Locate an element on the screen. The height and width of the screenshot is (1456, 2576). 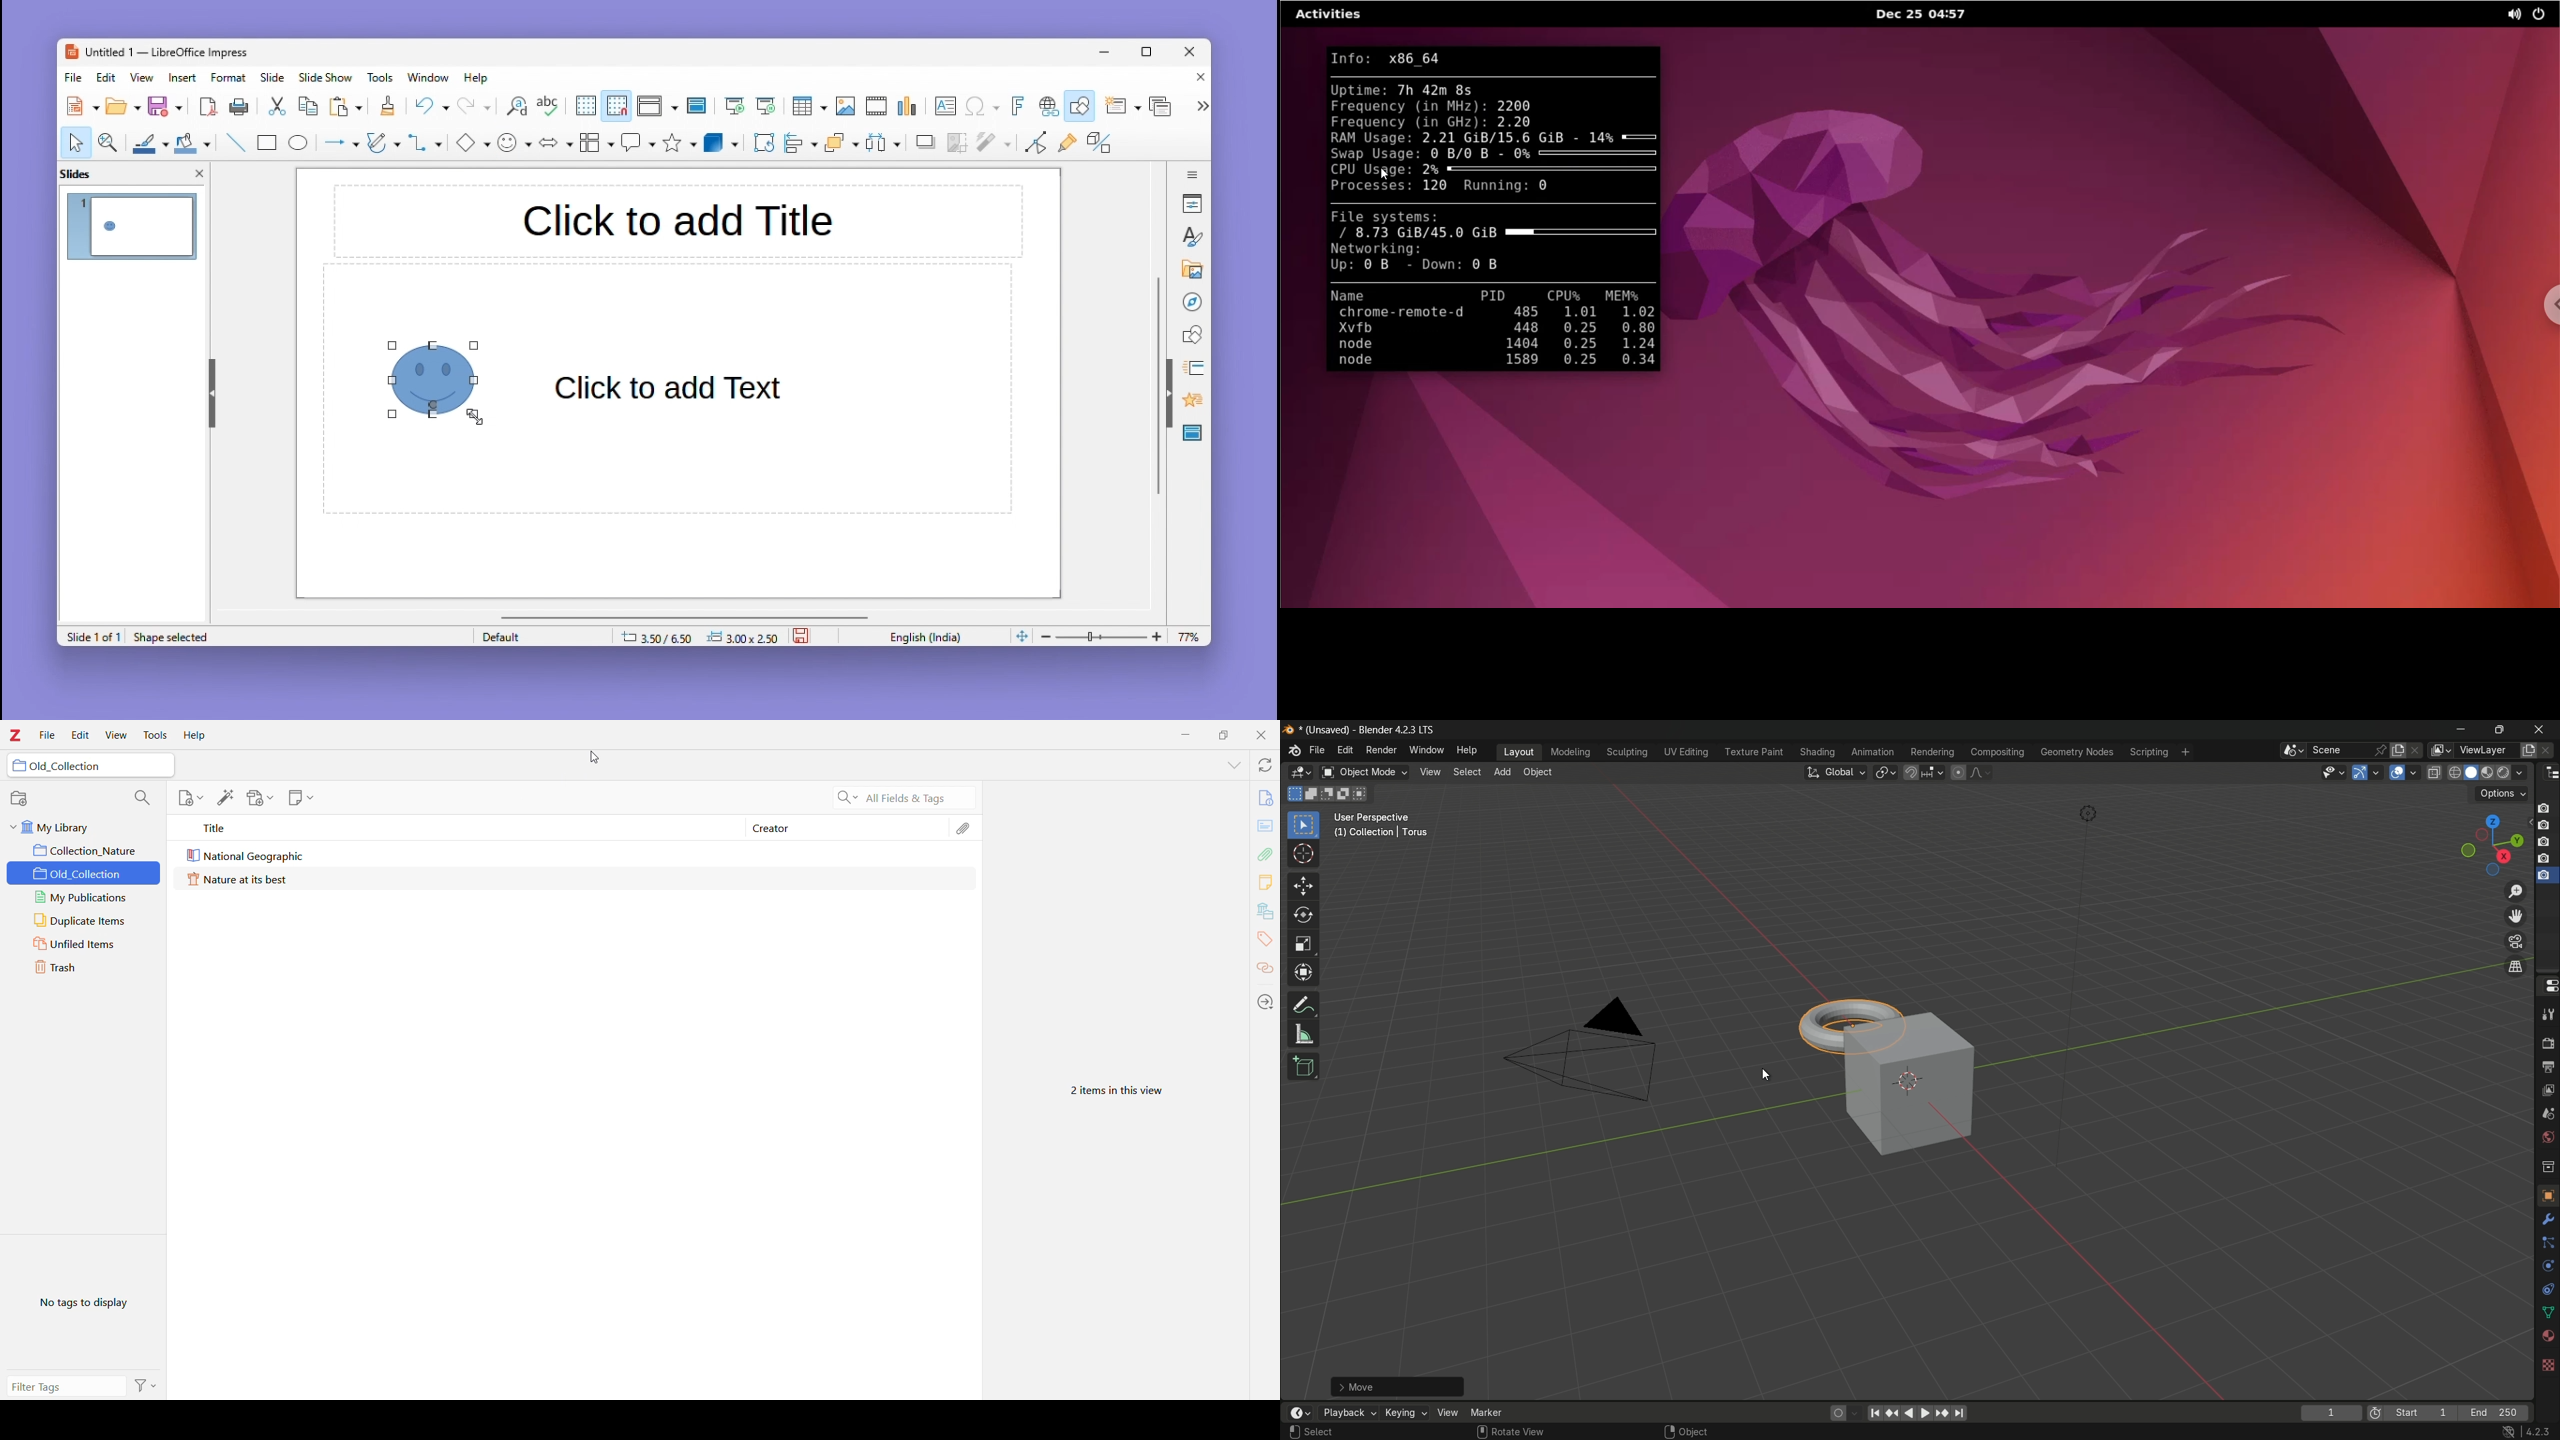
Text box is located at coordinates (945, 106).